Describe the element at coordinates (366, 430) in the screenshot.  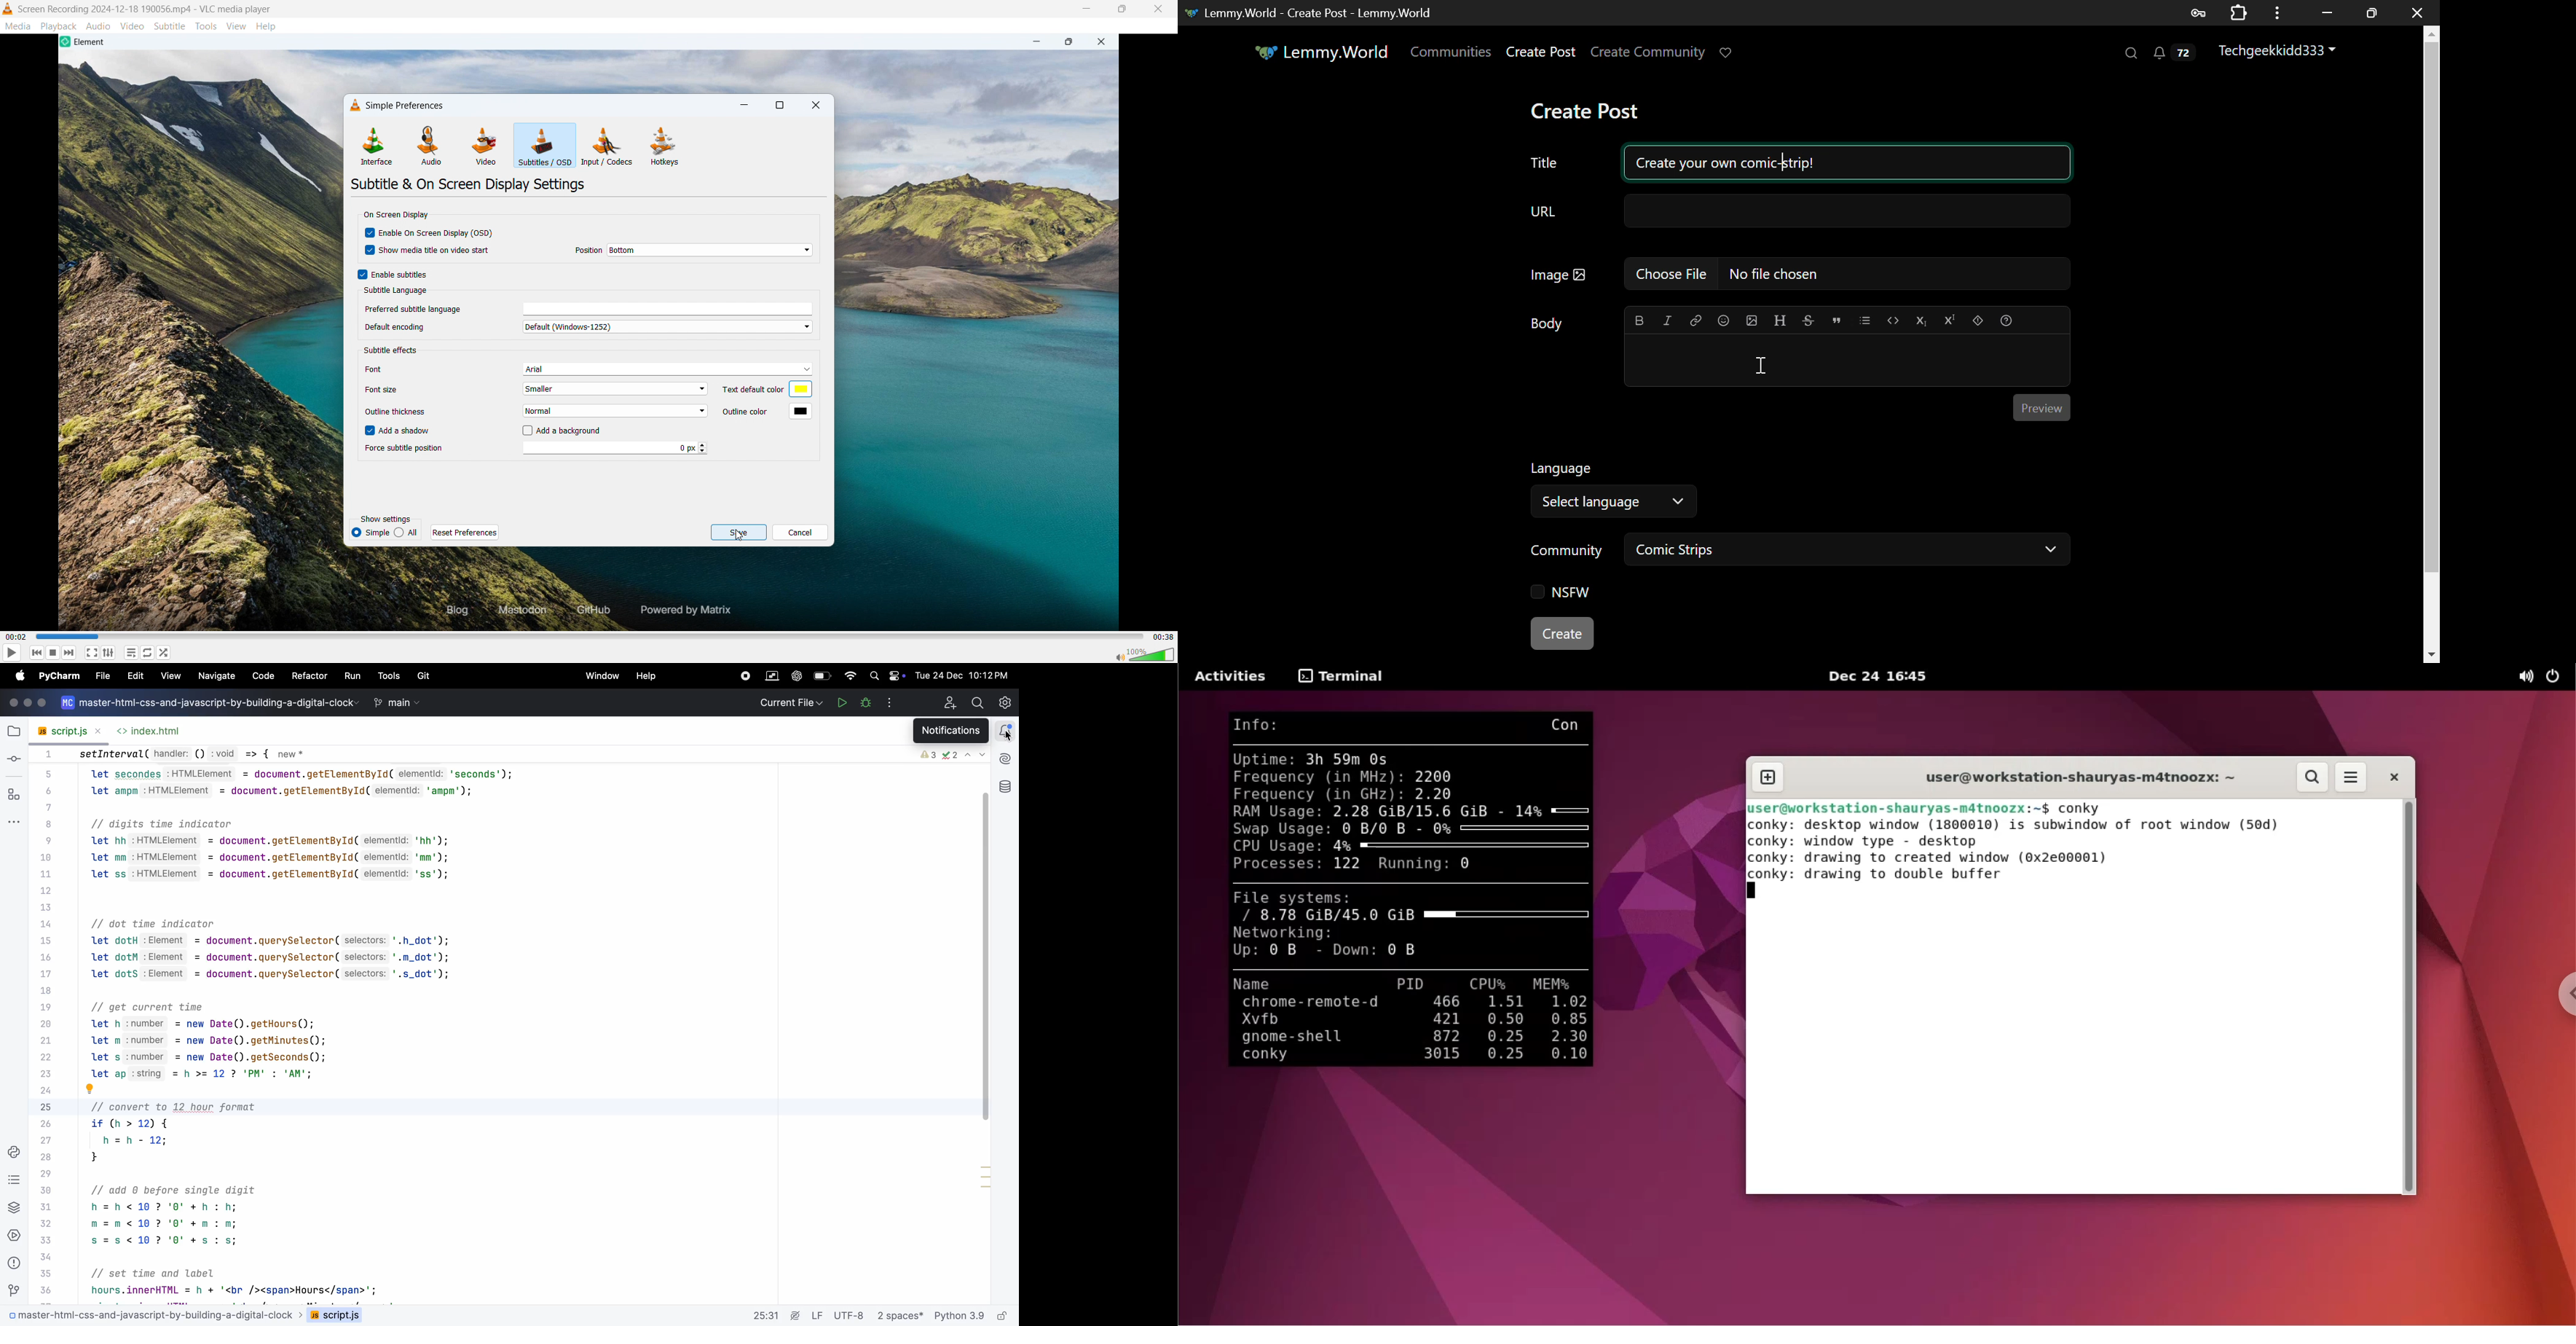
I see `checkboxes` at that location.